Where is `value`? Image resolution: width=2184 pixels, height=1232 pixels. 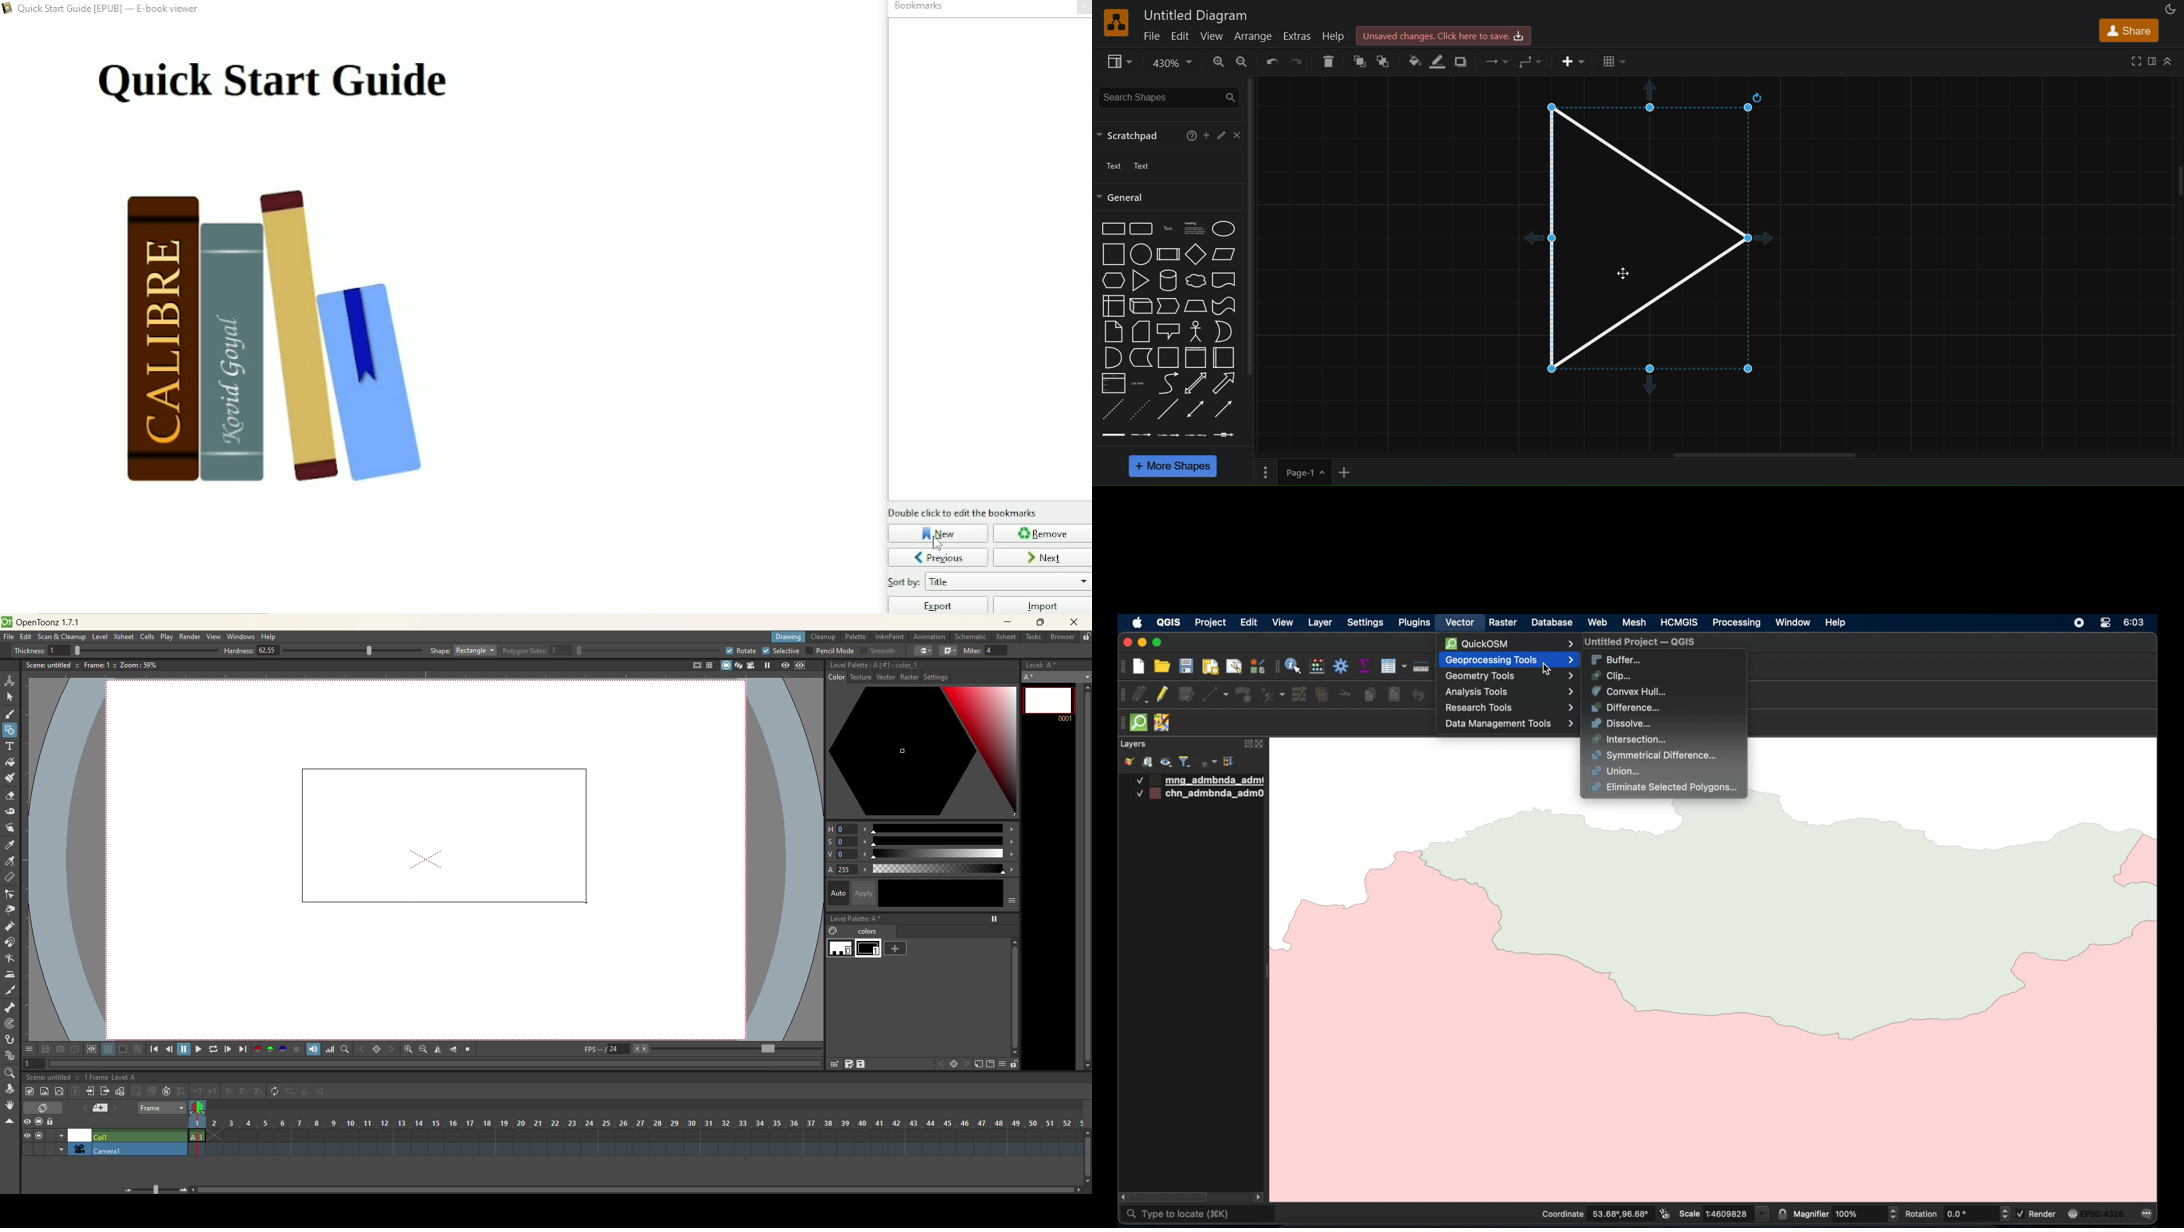
value is located at coordinates (923, 855).